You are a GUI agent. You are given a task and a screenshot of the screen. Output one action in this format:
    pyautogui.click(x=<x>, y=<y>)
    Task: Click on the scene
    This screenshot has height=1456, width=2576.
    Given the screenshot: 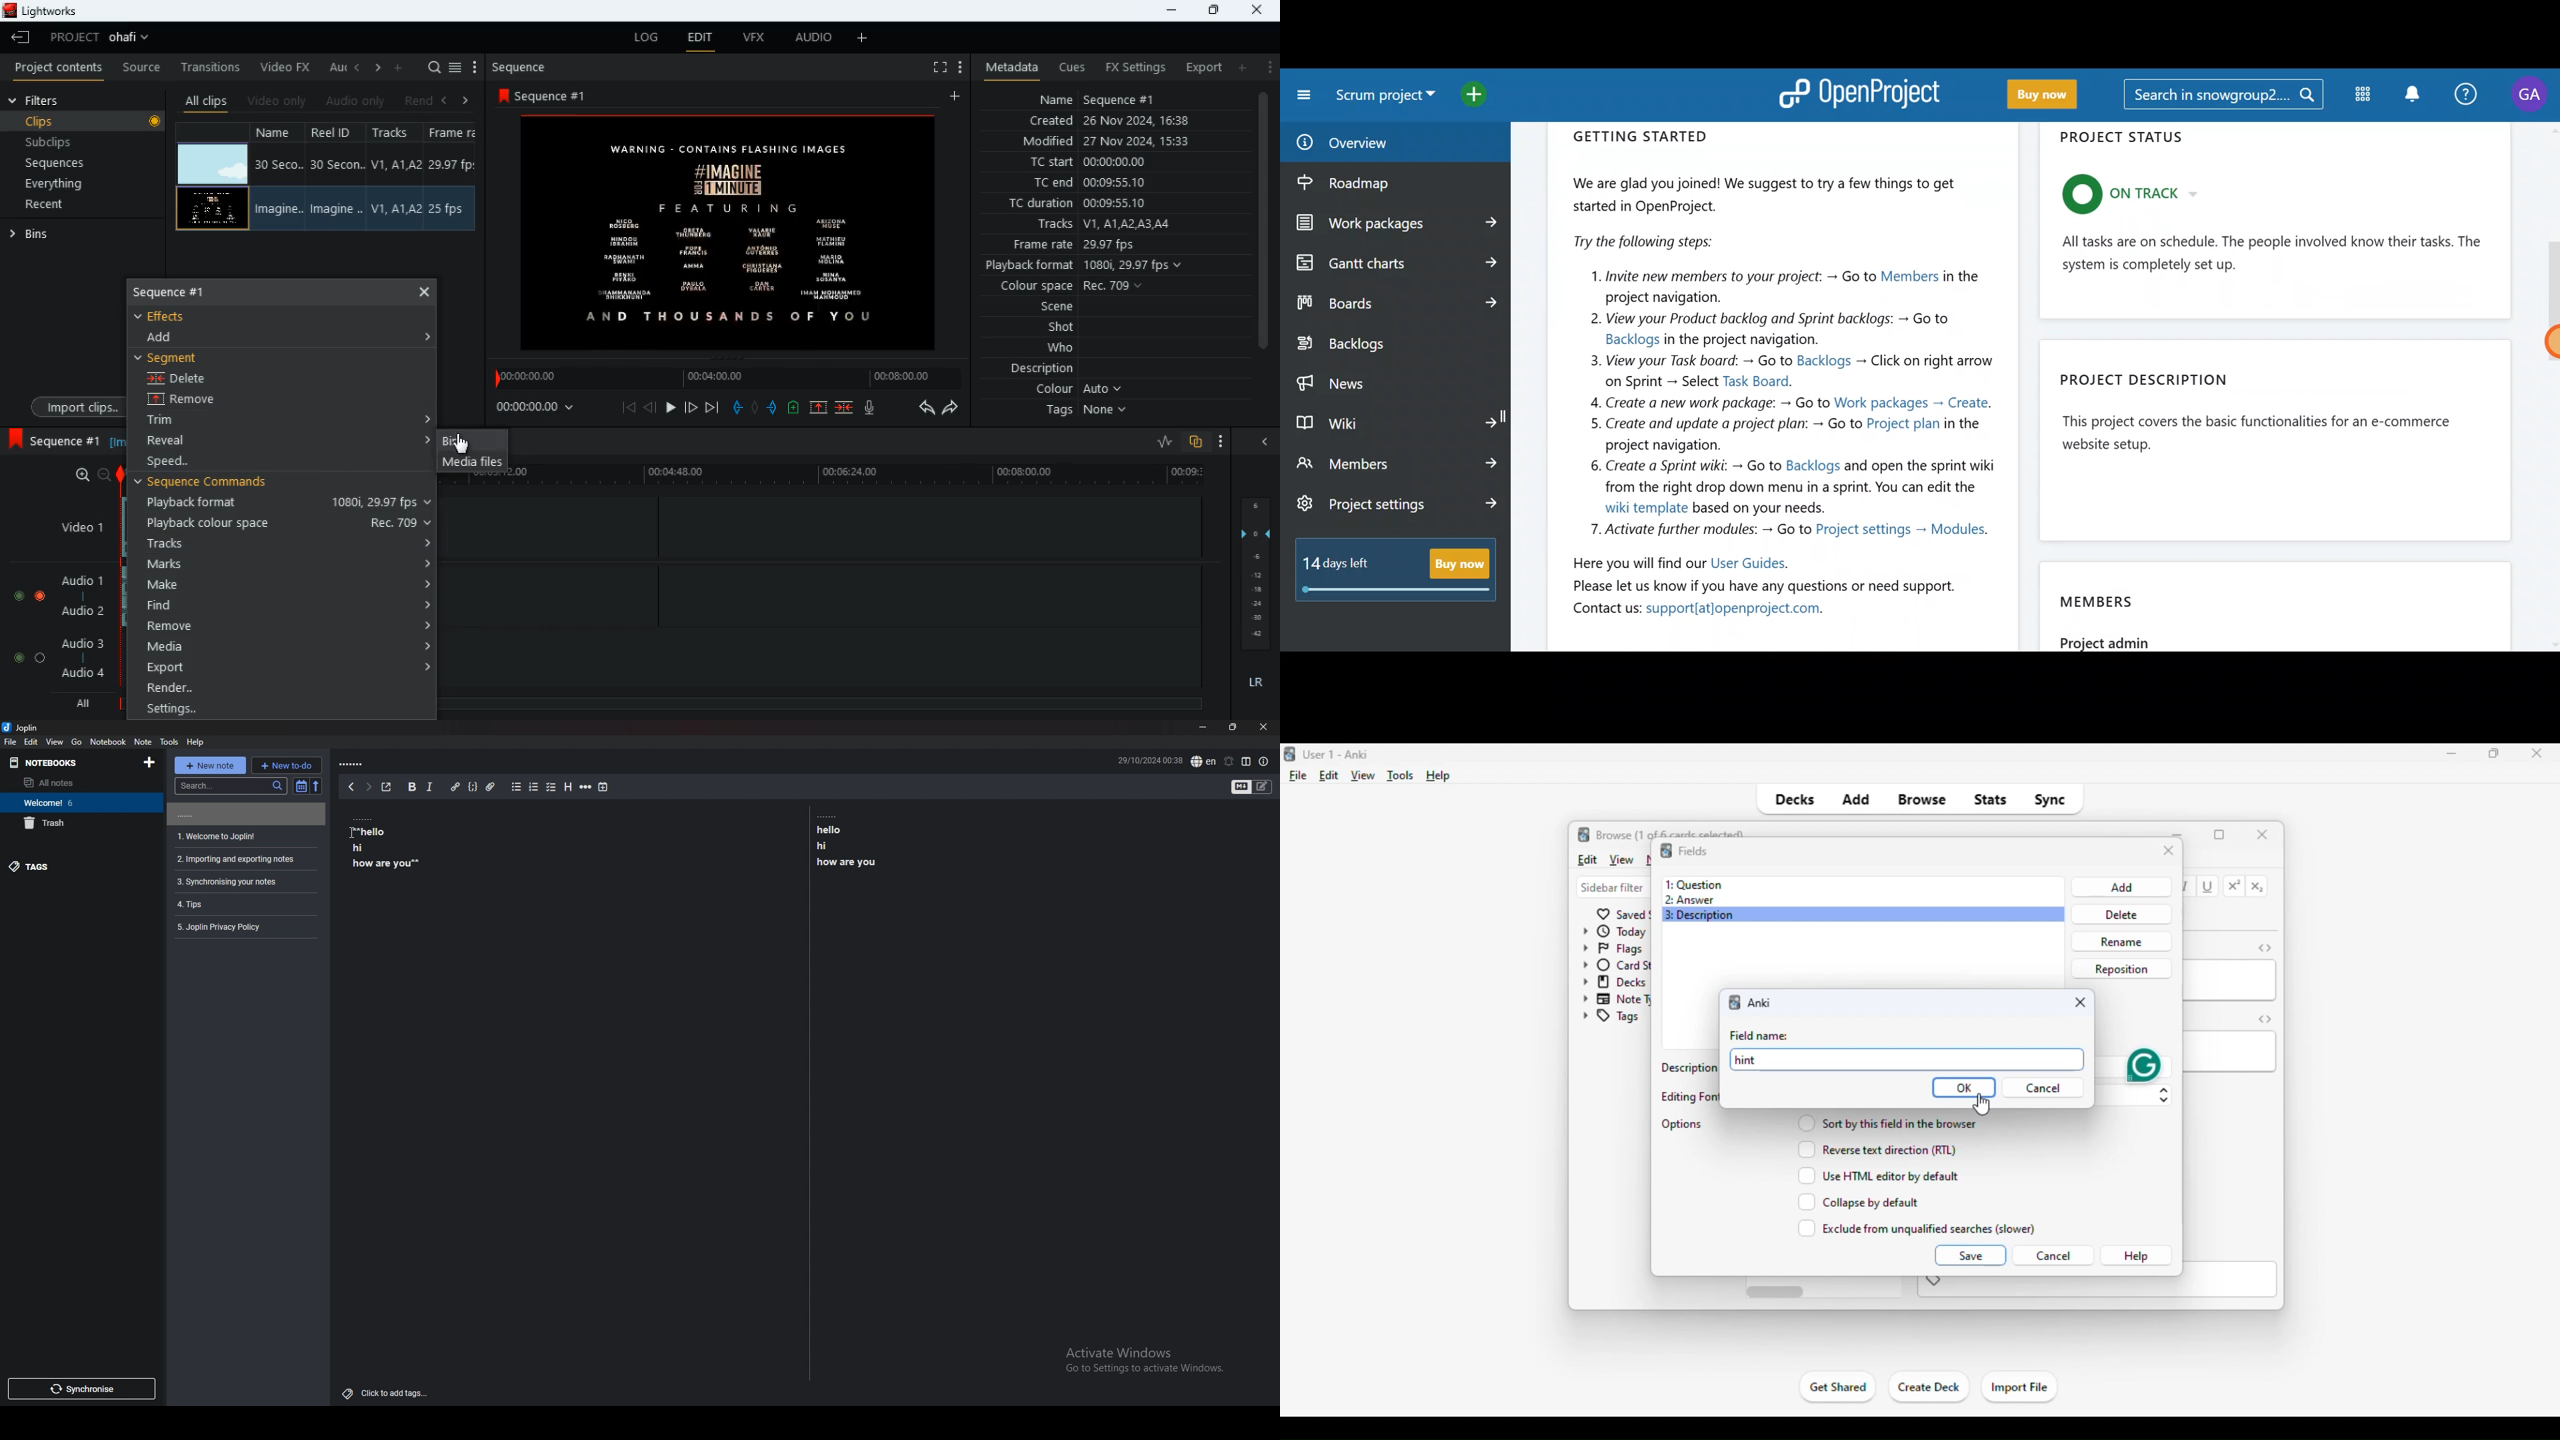 What is the action you would take?
    pyautogui.click(x=1047, y=307)
    